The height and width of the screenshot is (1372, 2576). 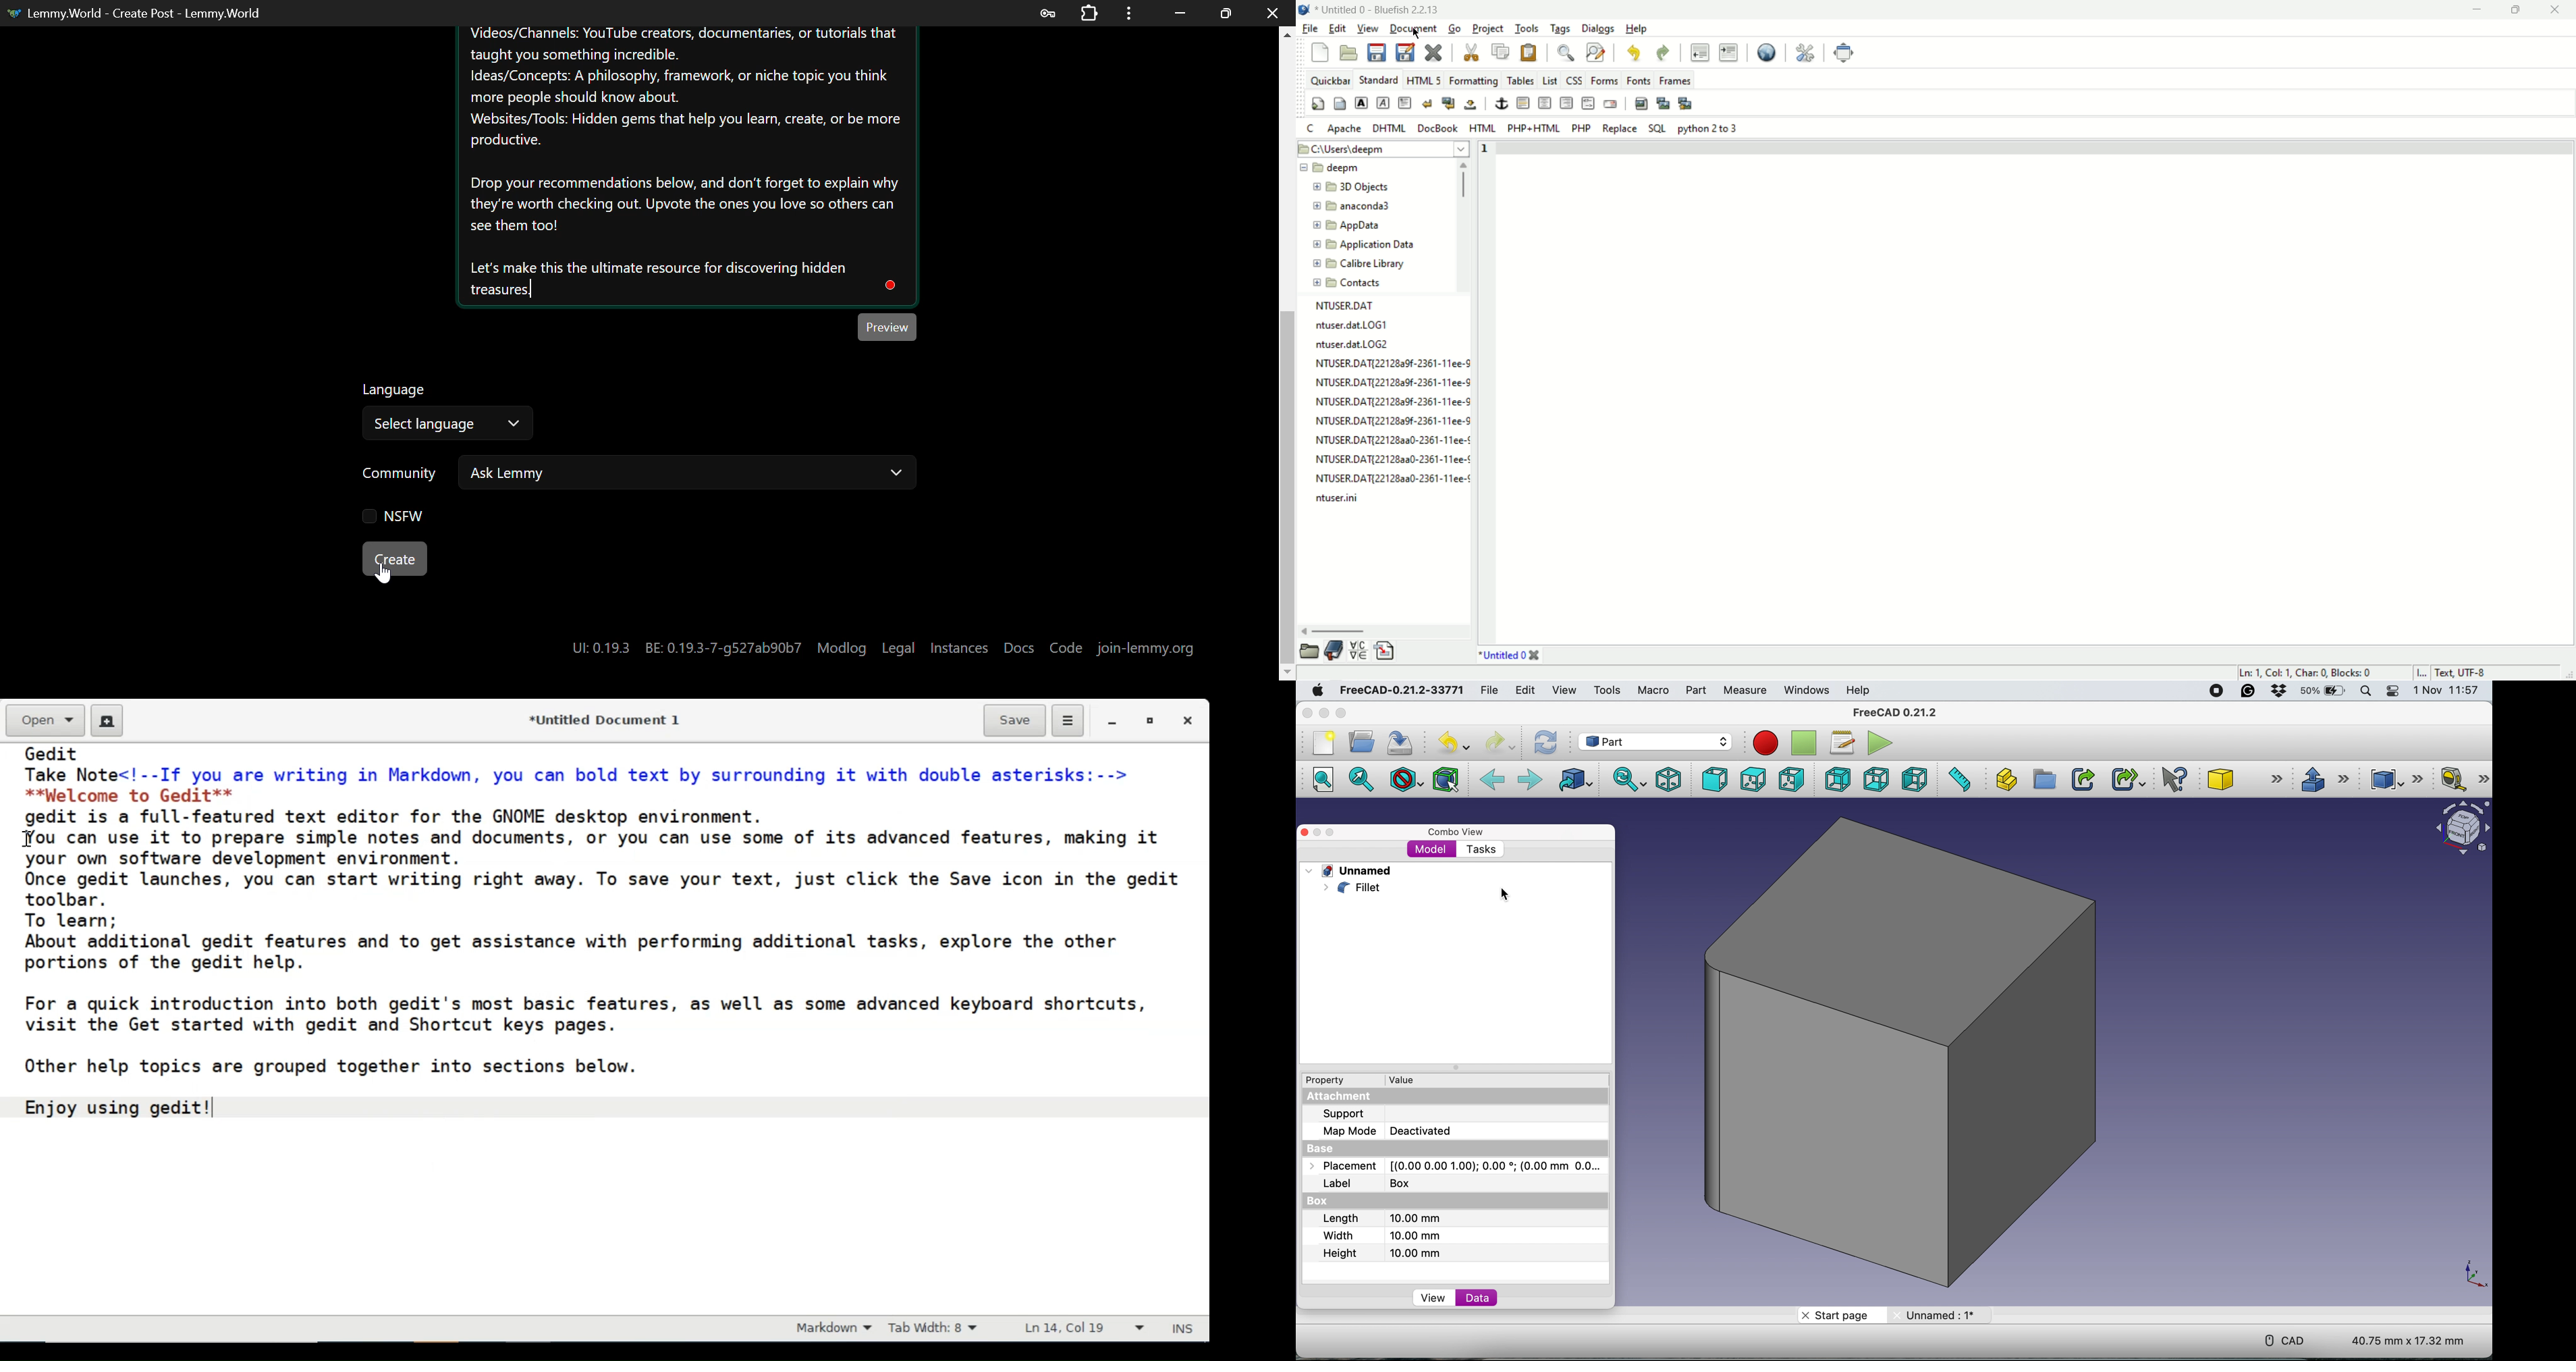 I want to click on close, so click(x=1434, y=51).